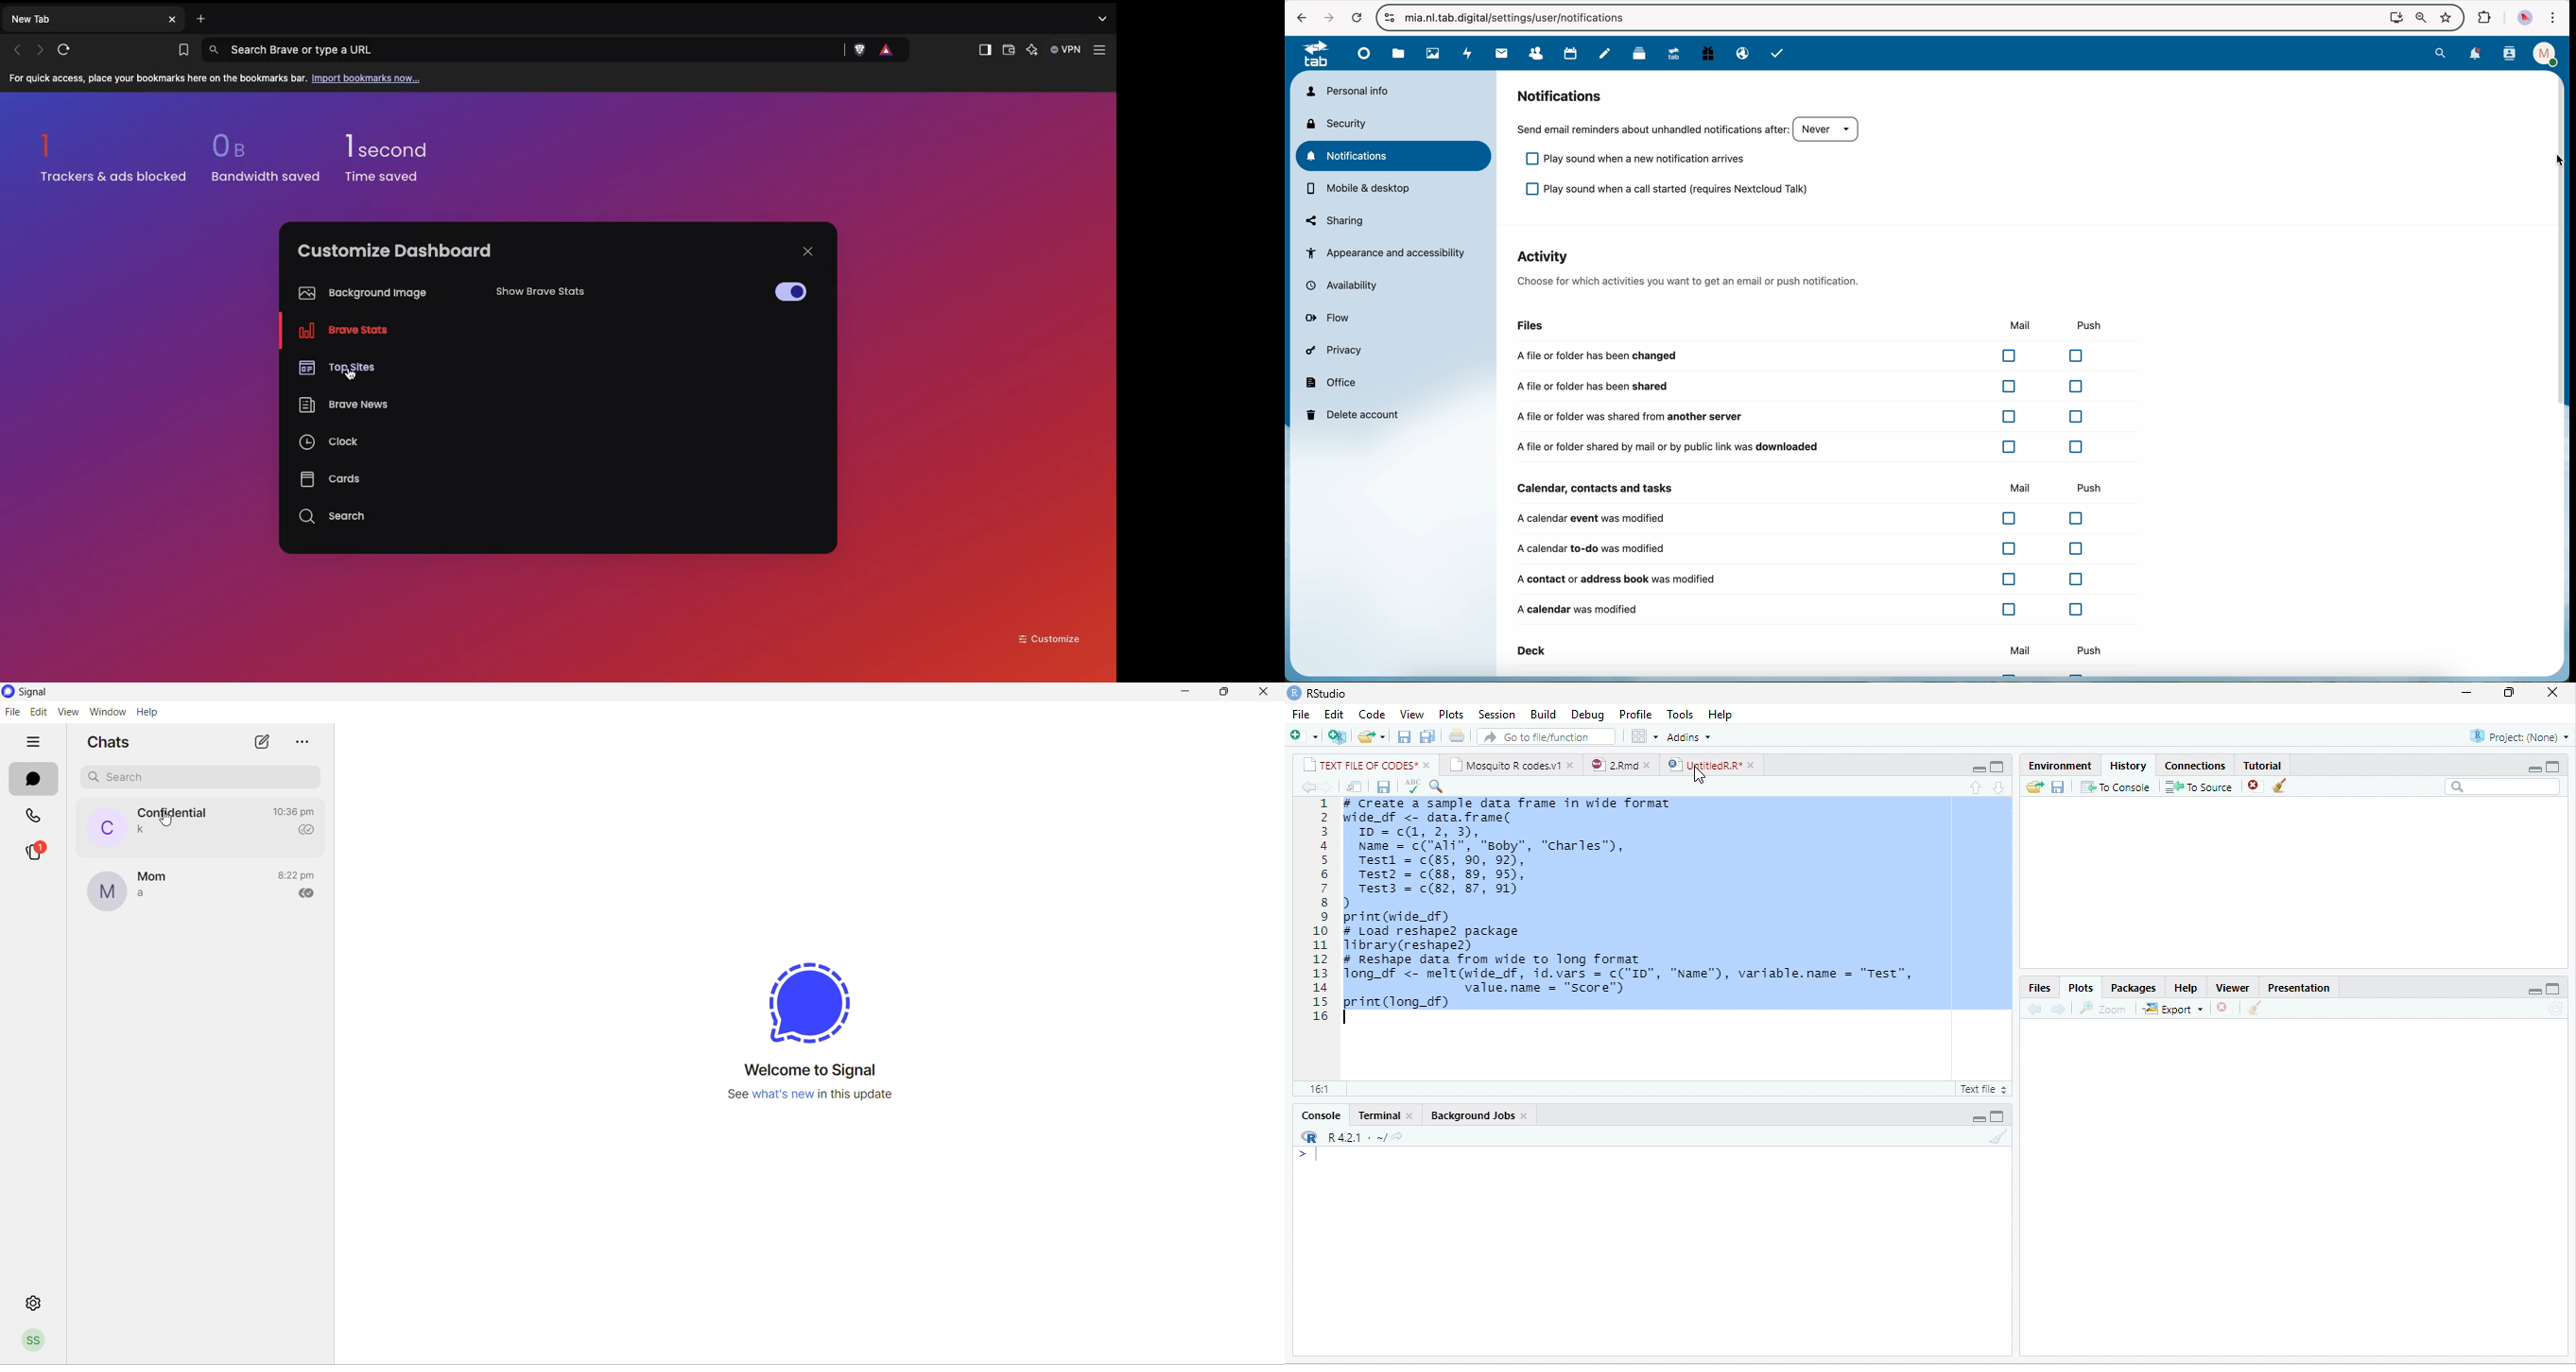 The width and height of the screenshot is (2576, 1372). Describe the element at coordinates (2534, 991) in the screenshot. I see `minimize` at that location.